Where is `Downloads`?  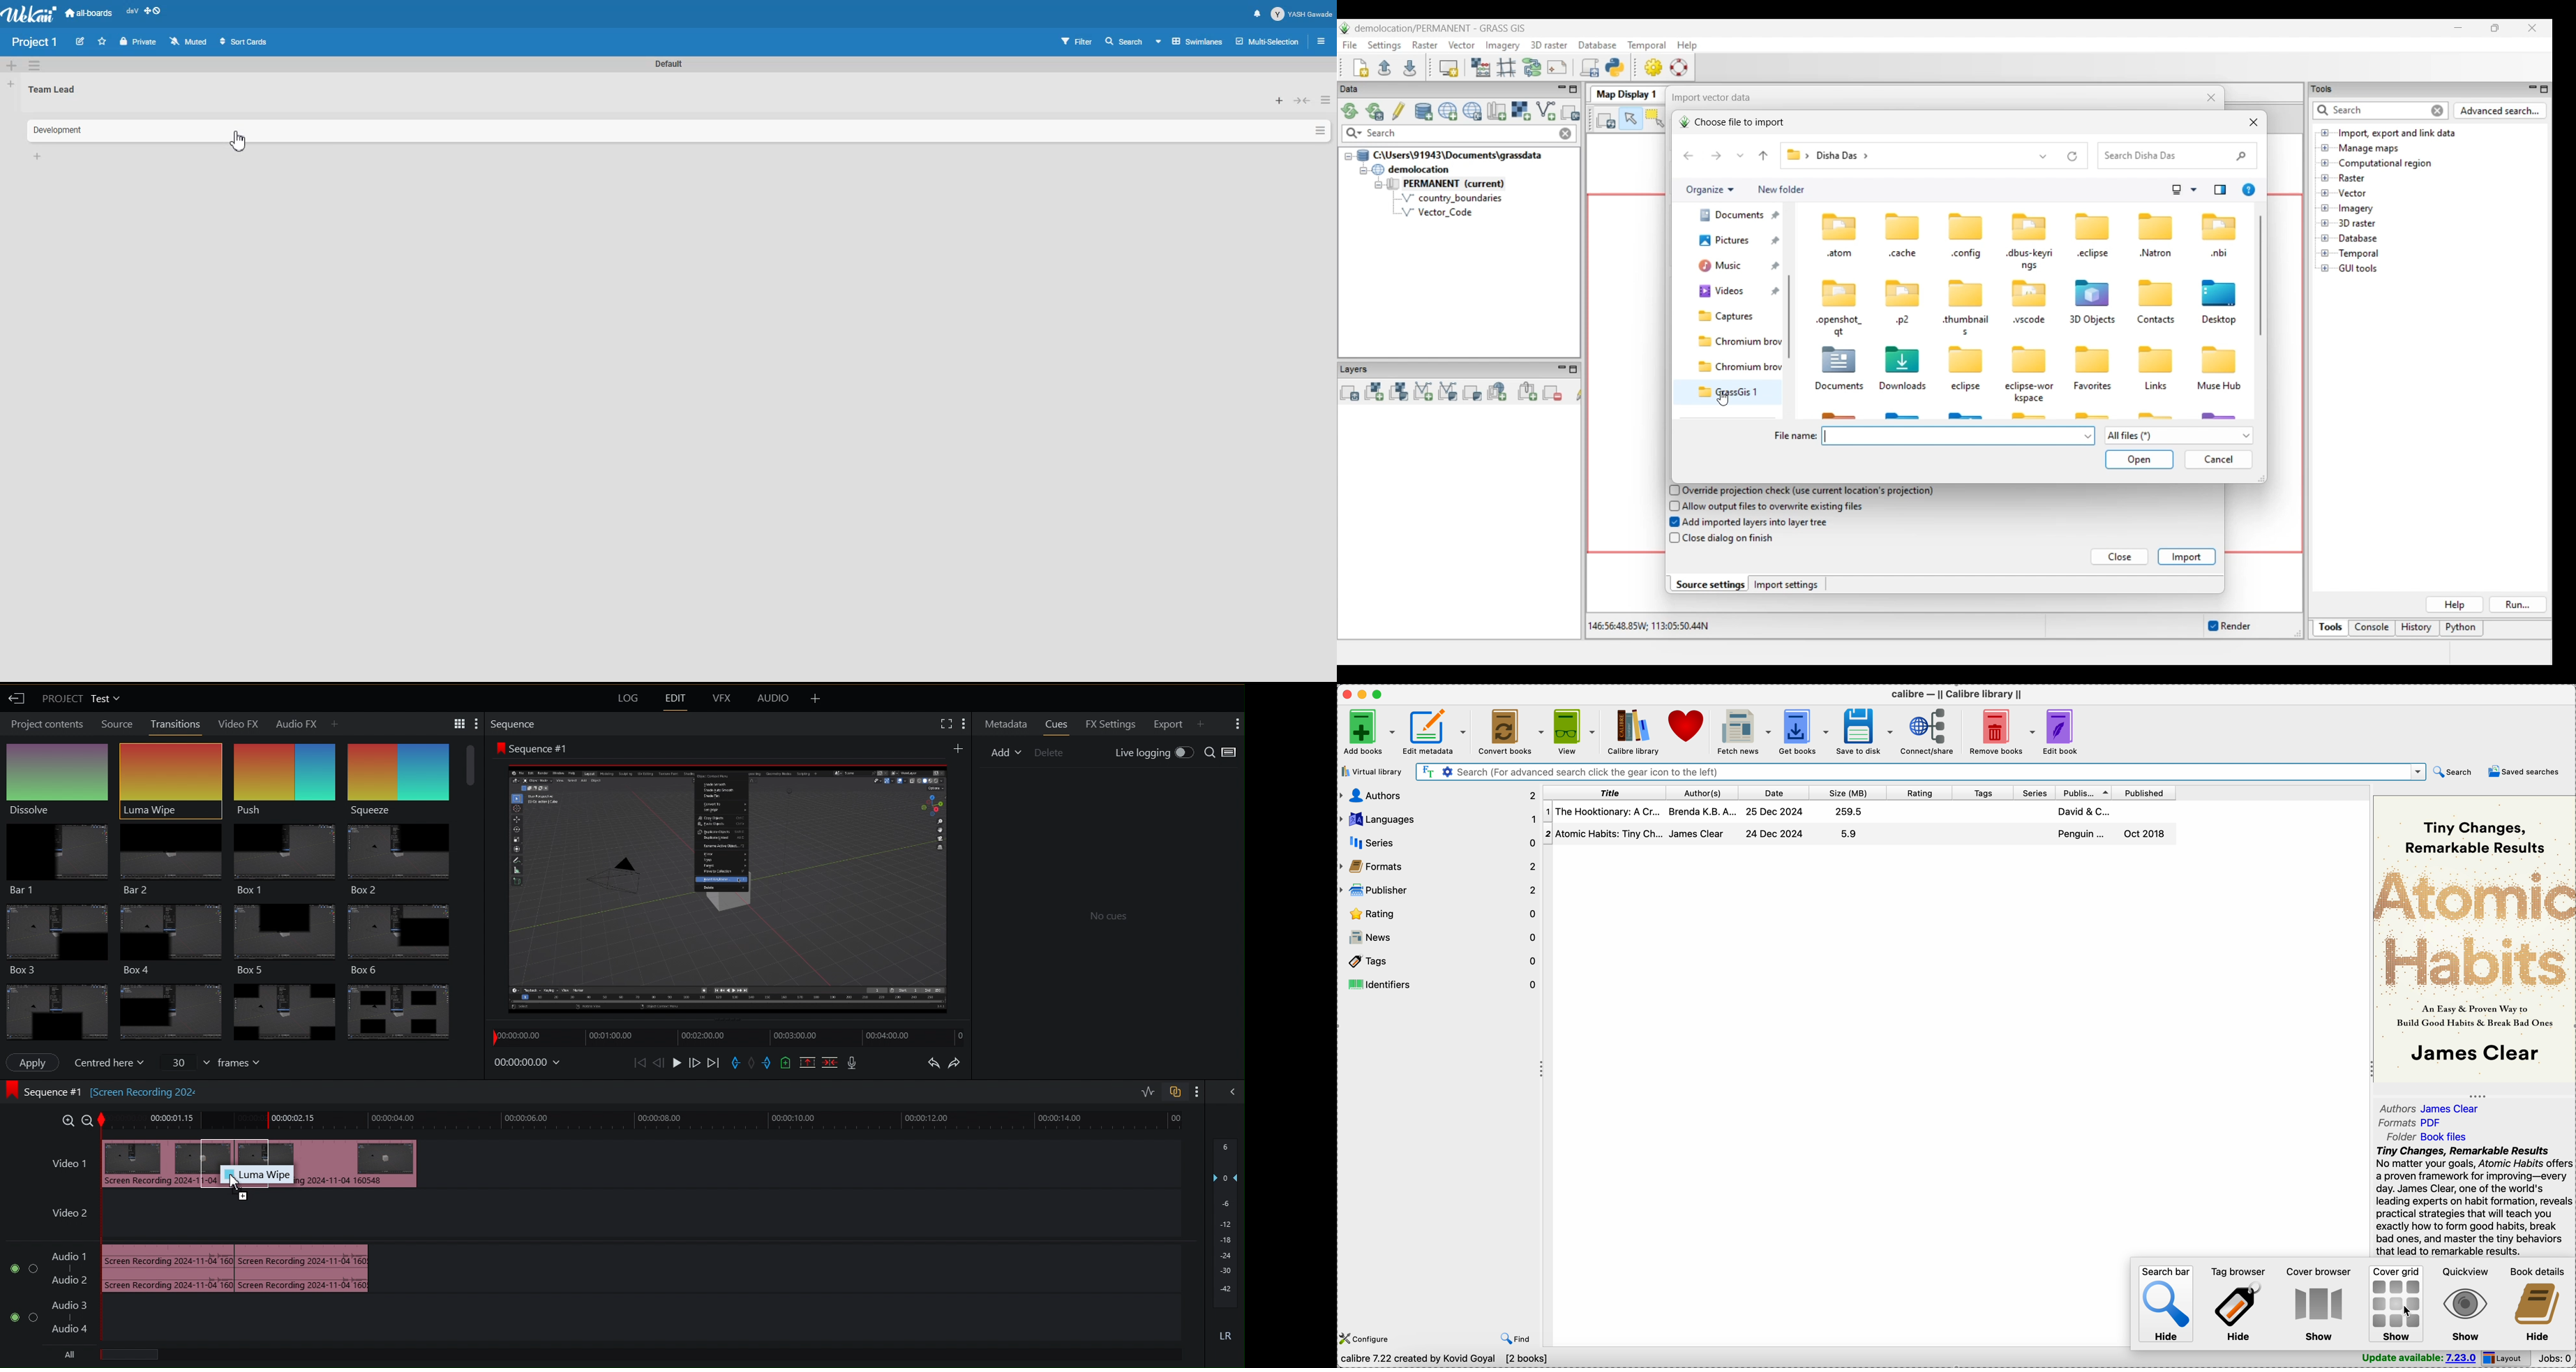
Downloads is located at coordinates (1905, 386).